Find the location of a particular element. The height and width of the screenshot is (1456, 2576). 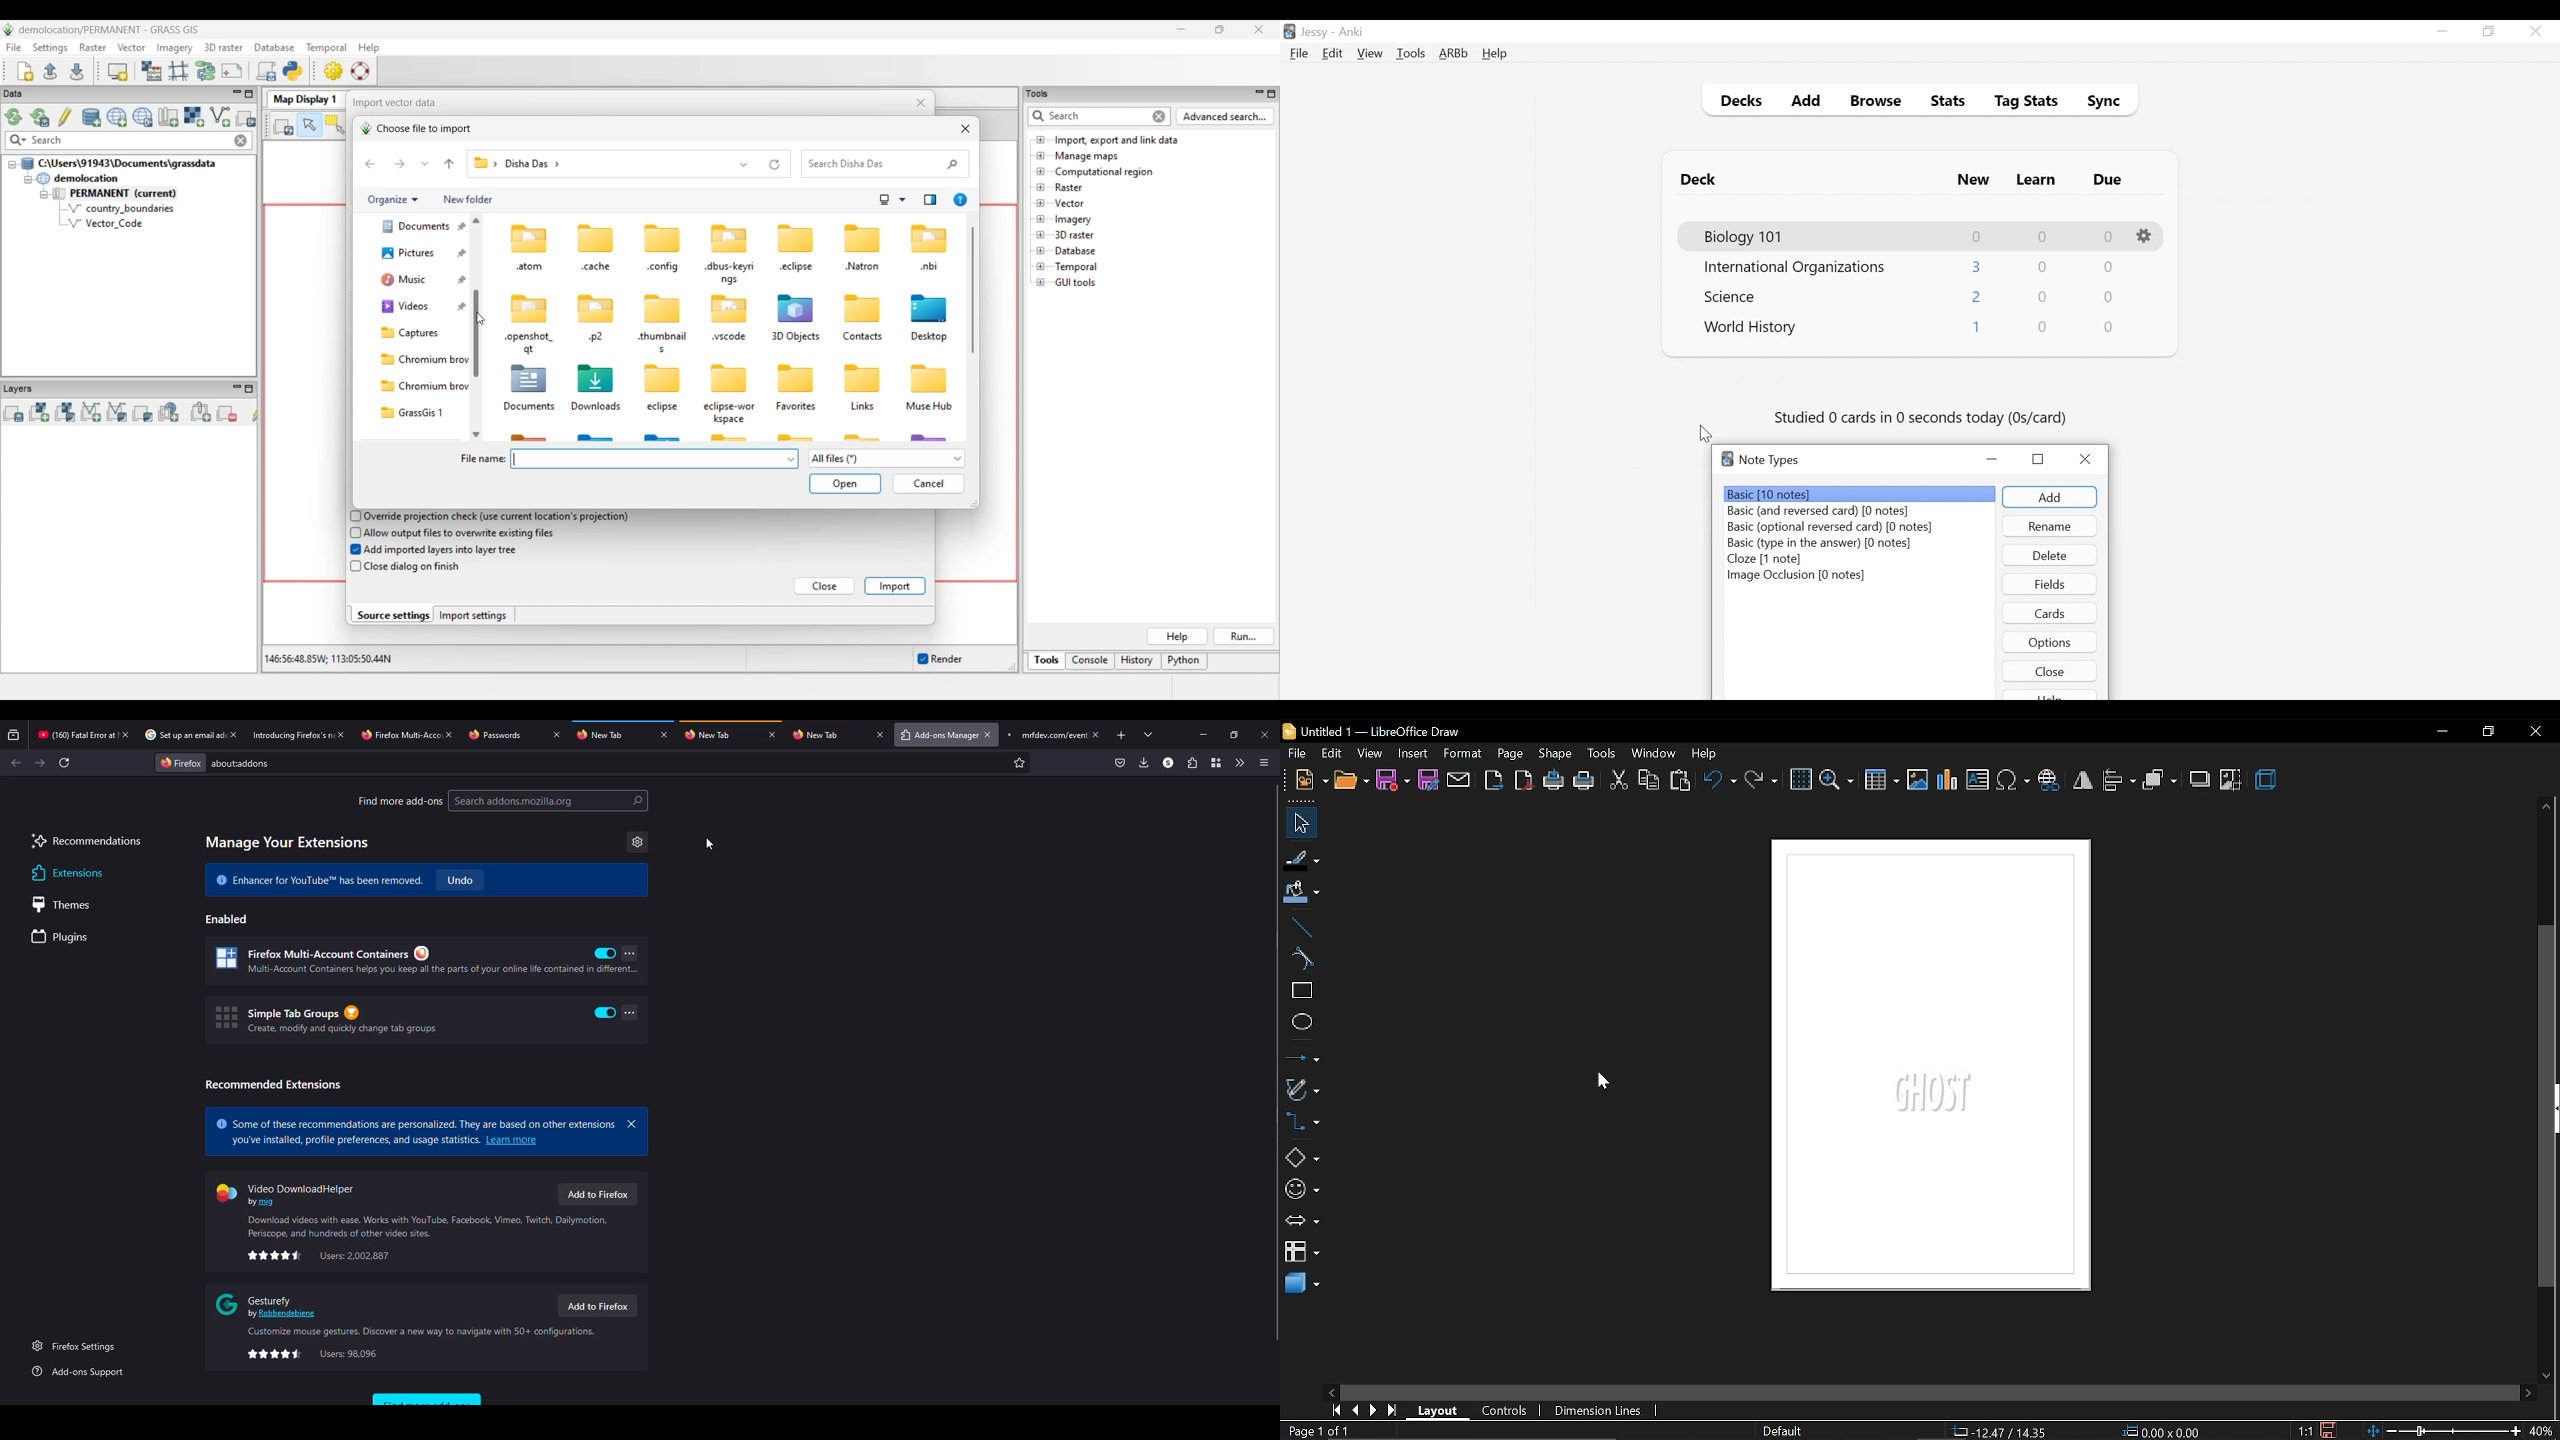

Close is located at coordinates (988, 735).